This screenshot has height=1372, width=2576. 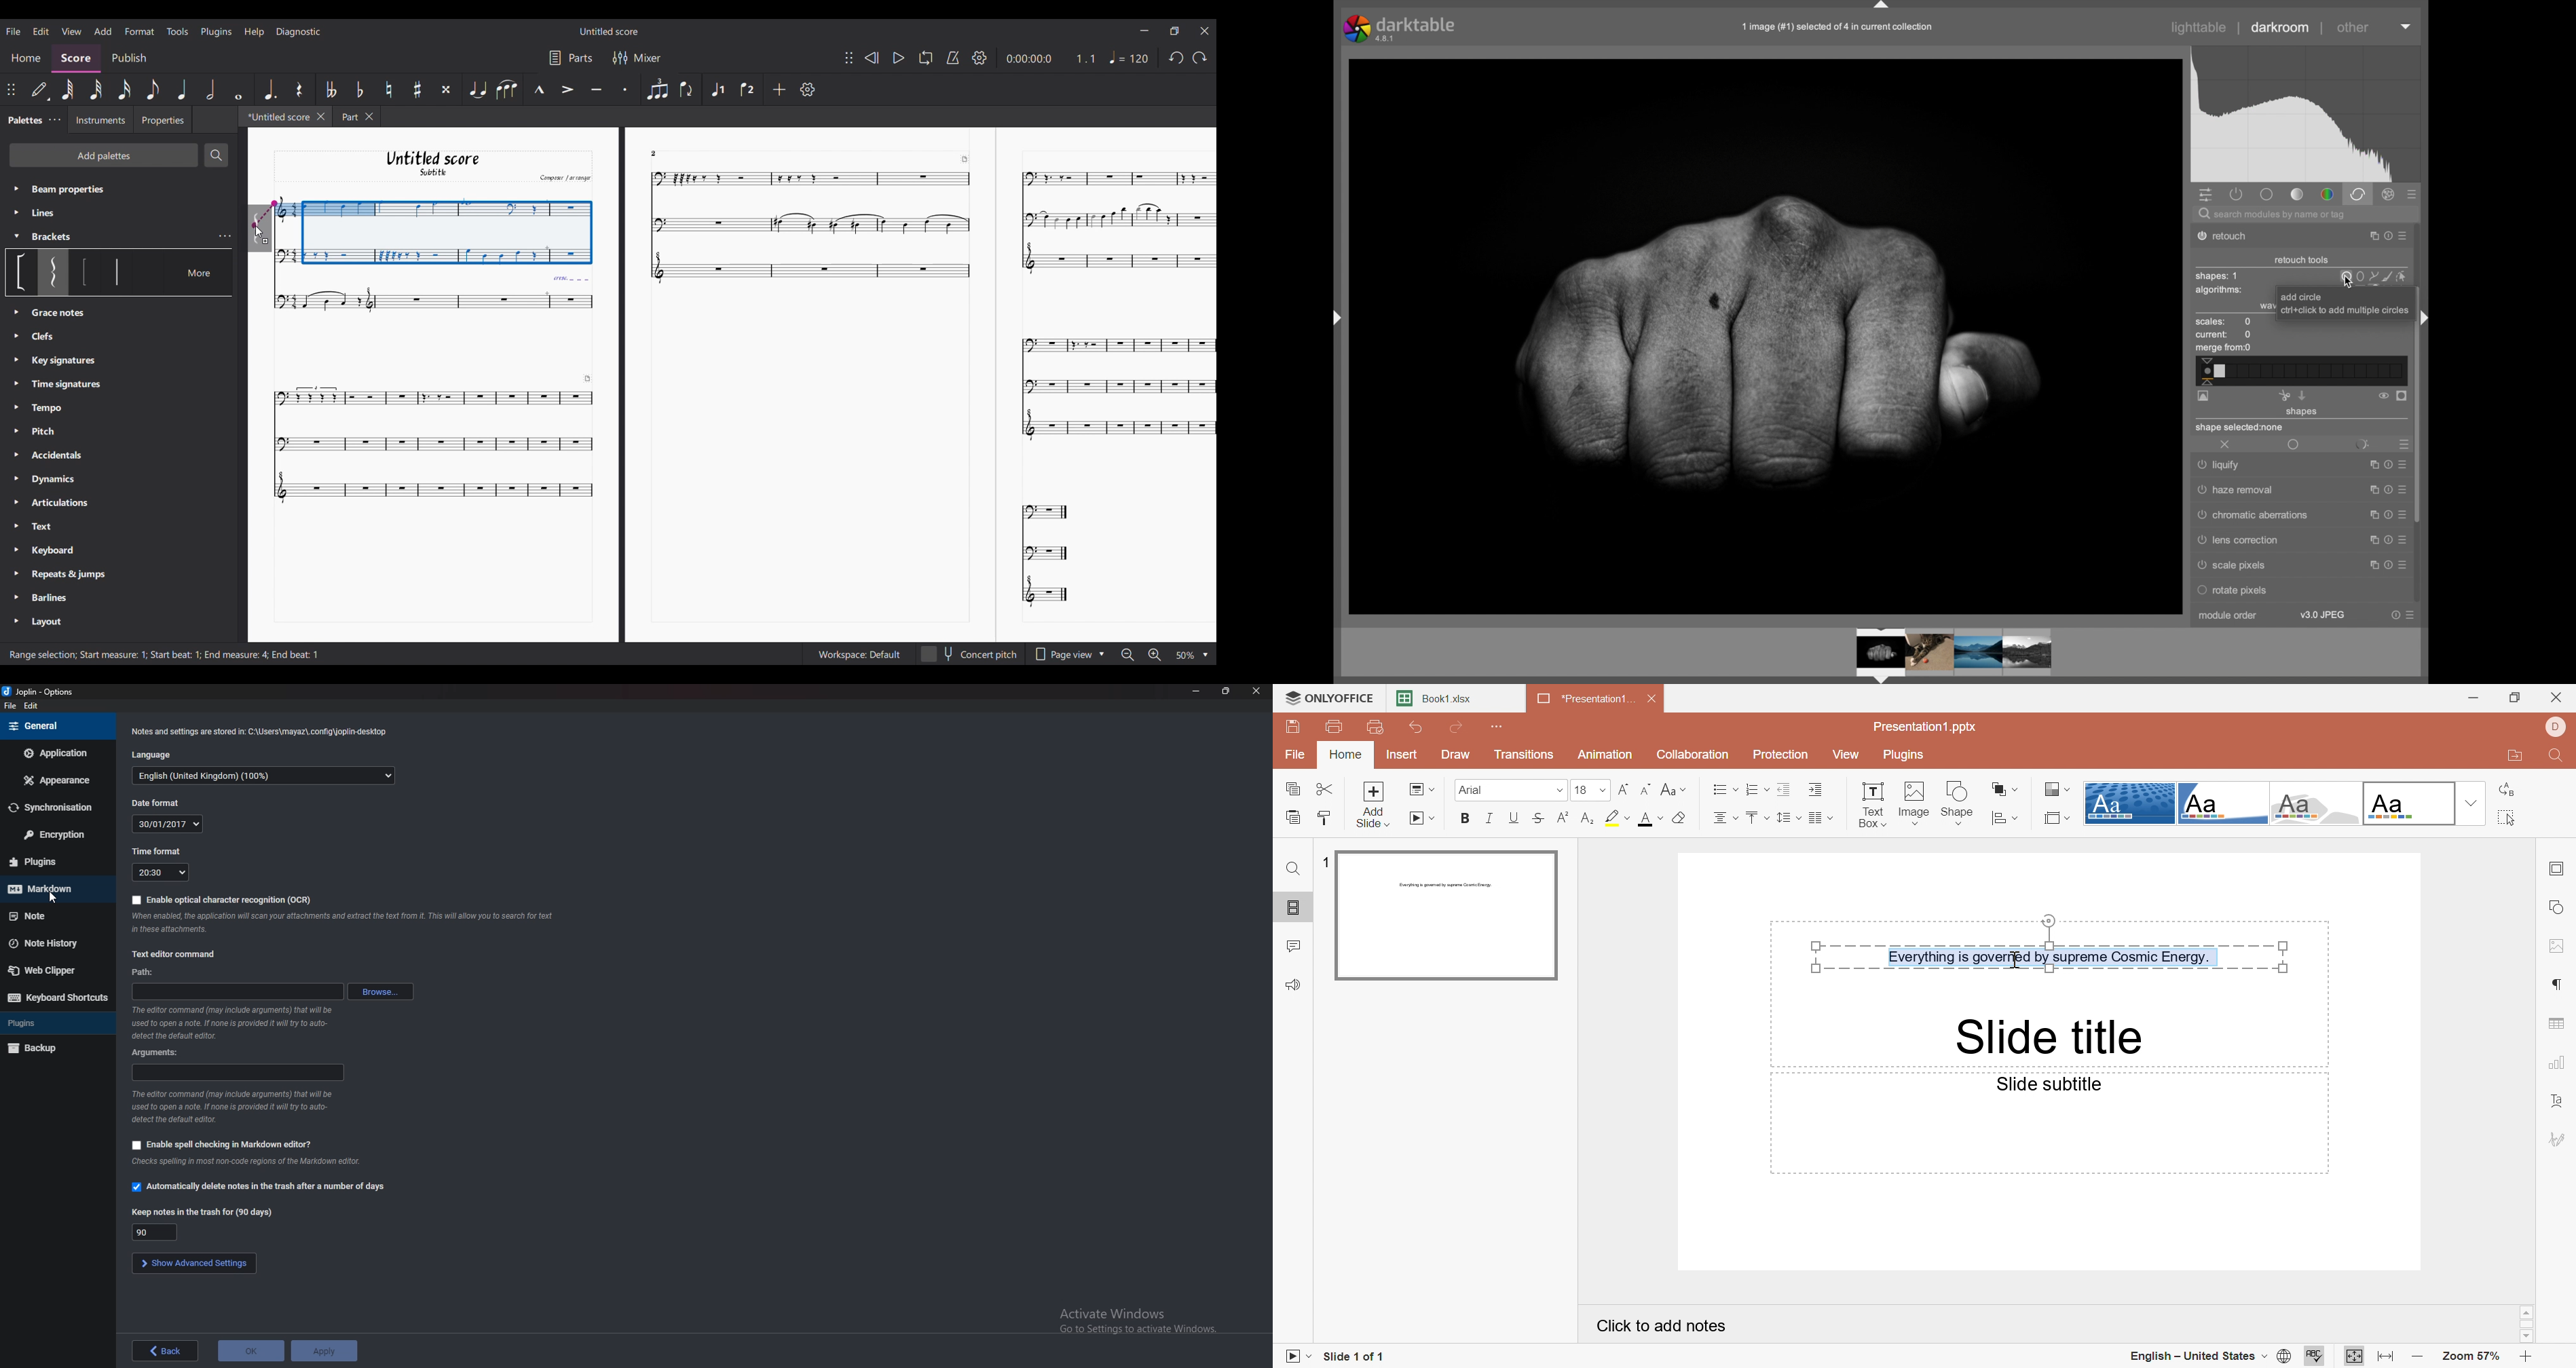 What do you see at coordinates (54, 120) in the screenshot?
I see `Palette settings` at bounding box center [54, 120].